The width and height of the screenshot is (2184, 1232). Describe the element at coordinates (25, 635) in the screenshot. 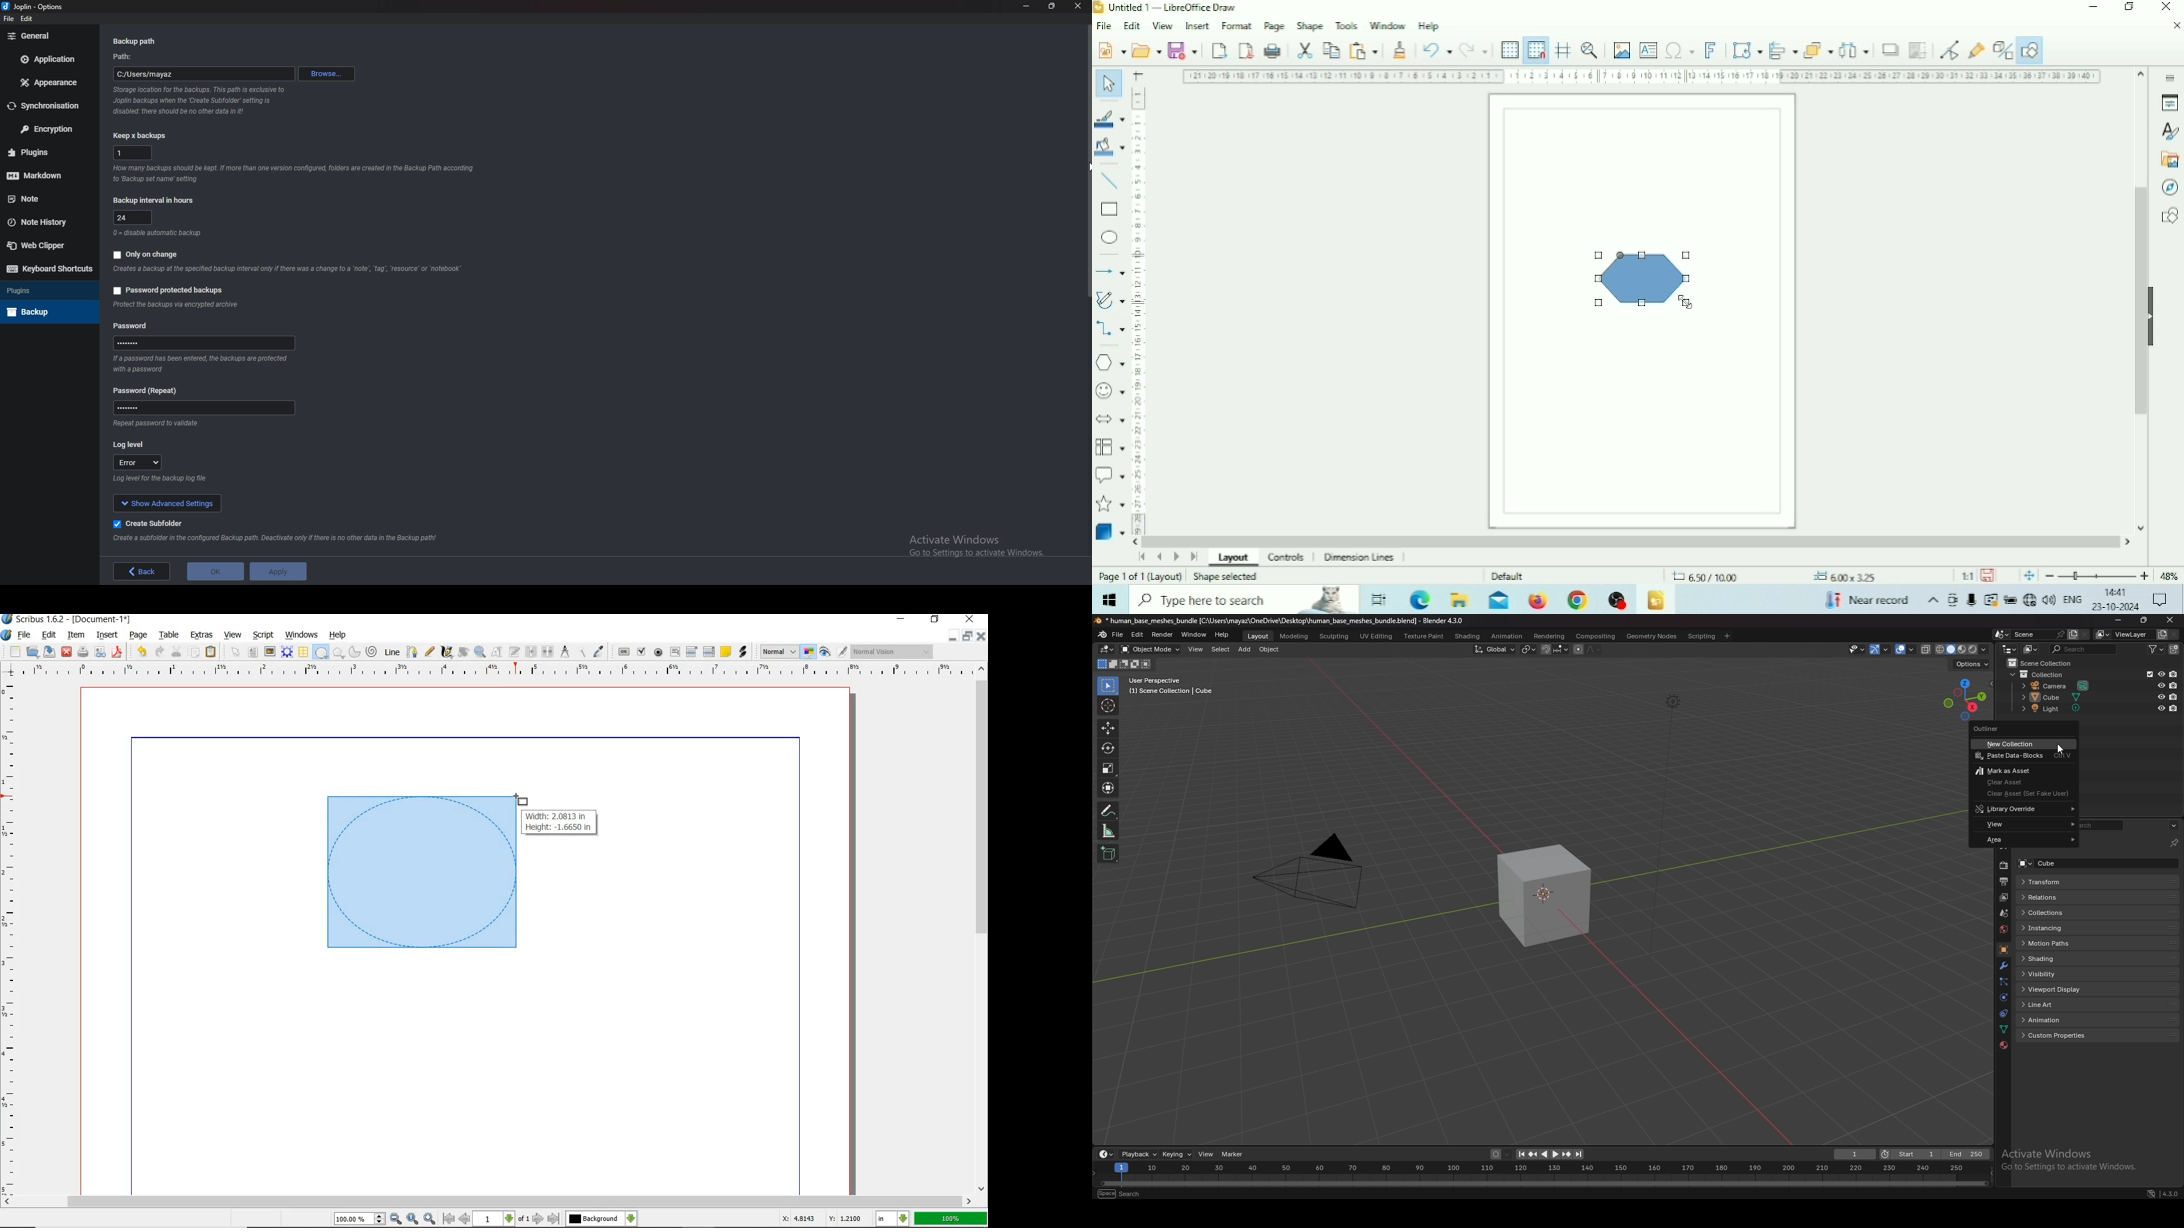

I see `FILE` at that location.